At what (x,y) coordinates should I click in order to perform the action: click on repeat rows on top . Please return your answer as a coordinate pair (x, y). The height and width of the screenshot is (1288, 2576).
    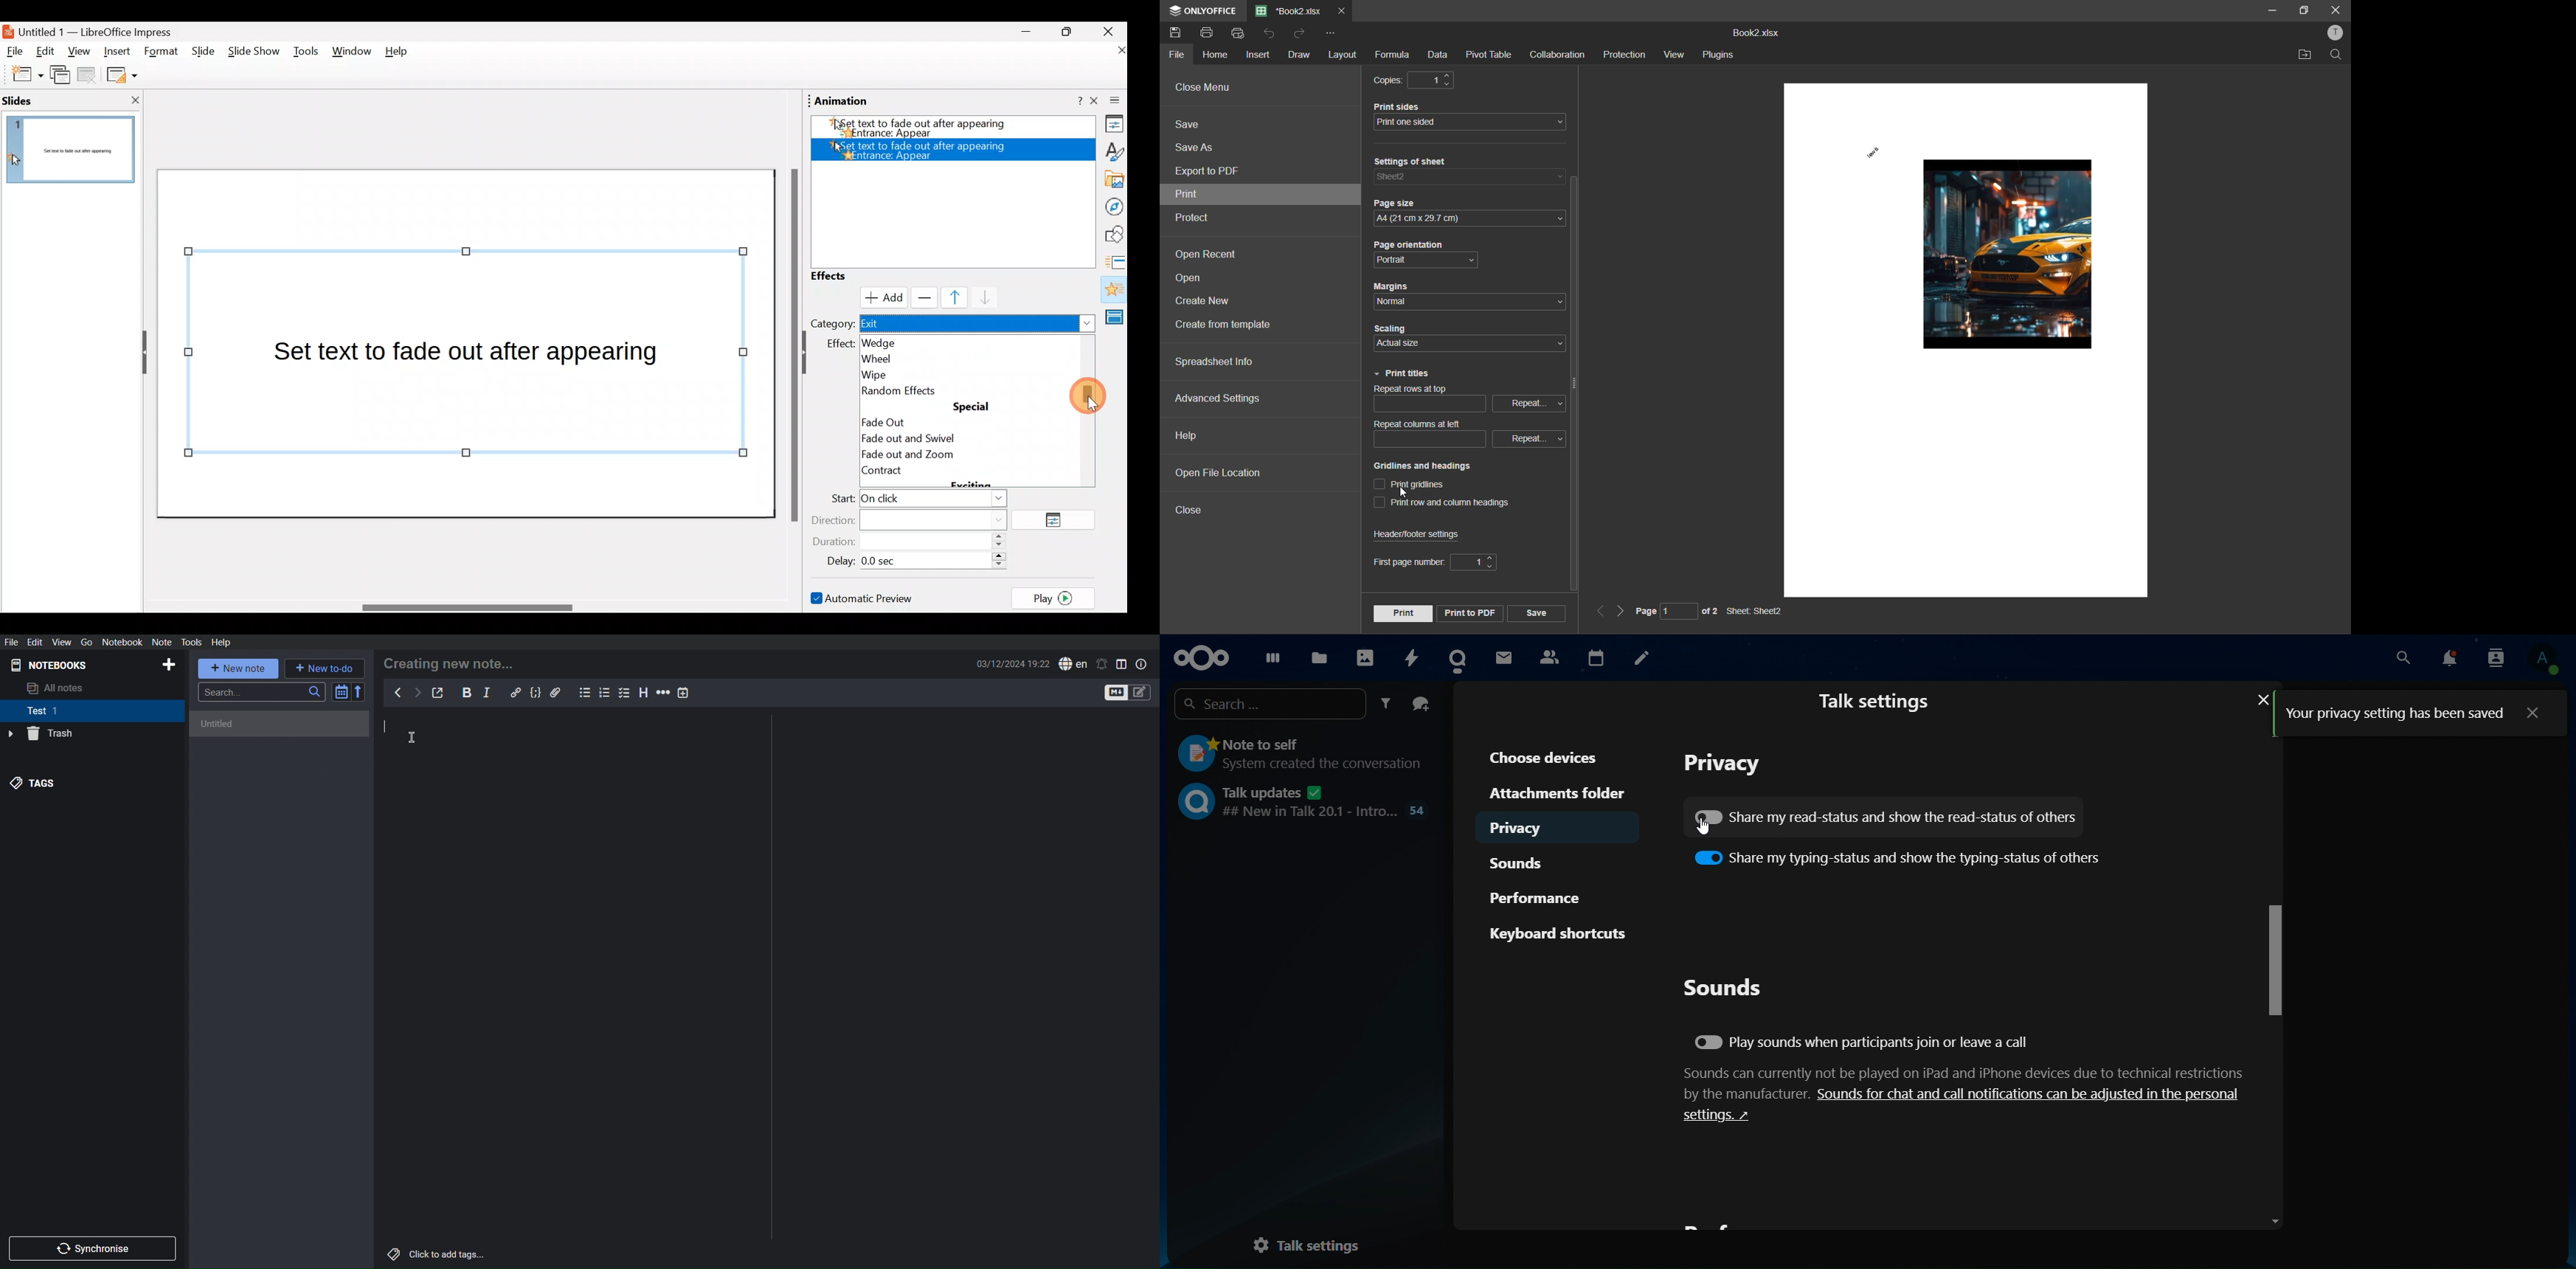
    Looking at the image, I should click on (1428, 391).